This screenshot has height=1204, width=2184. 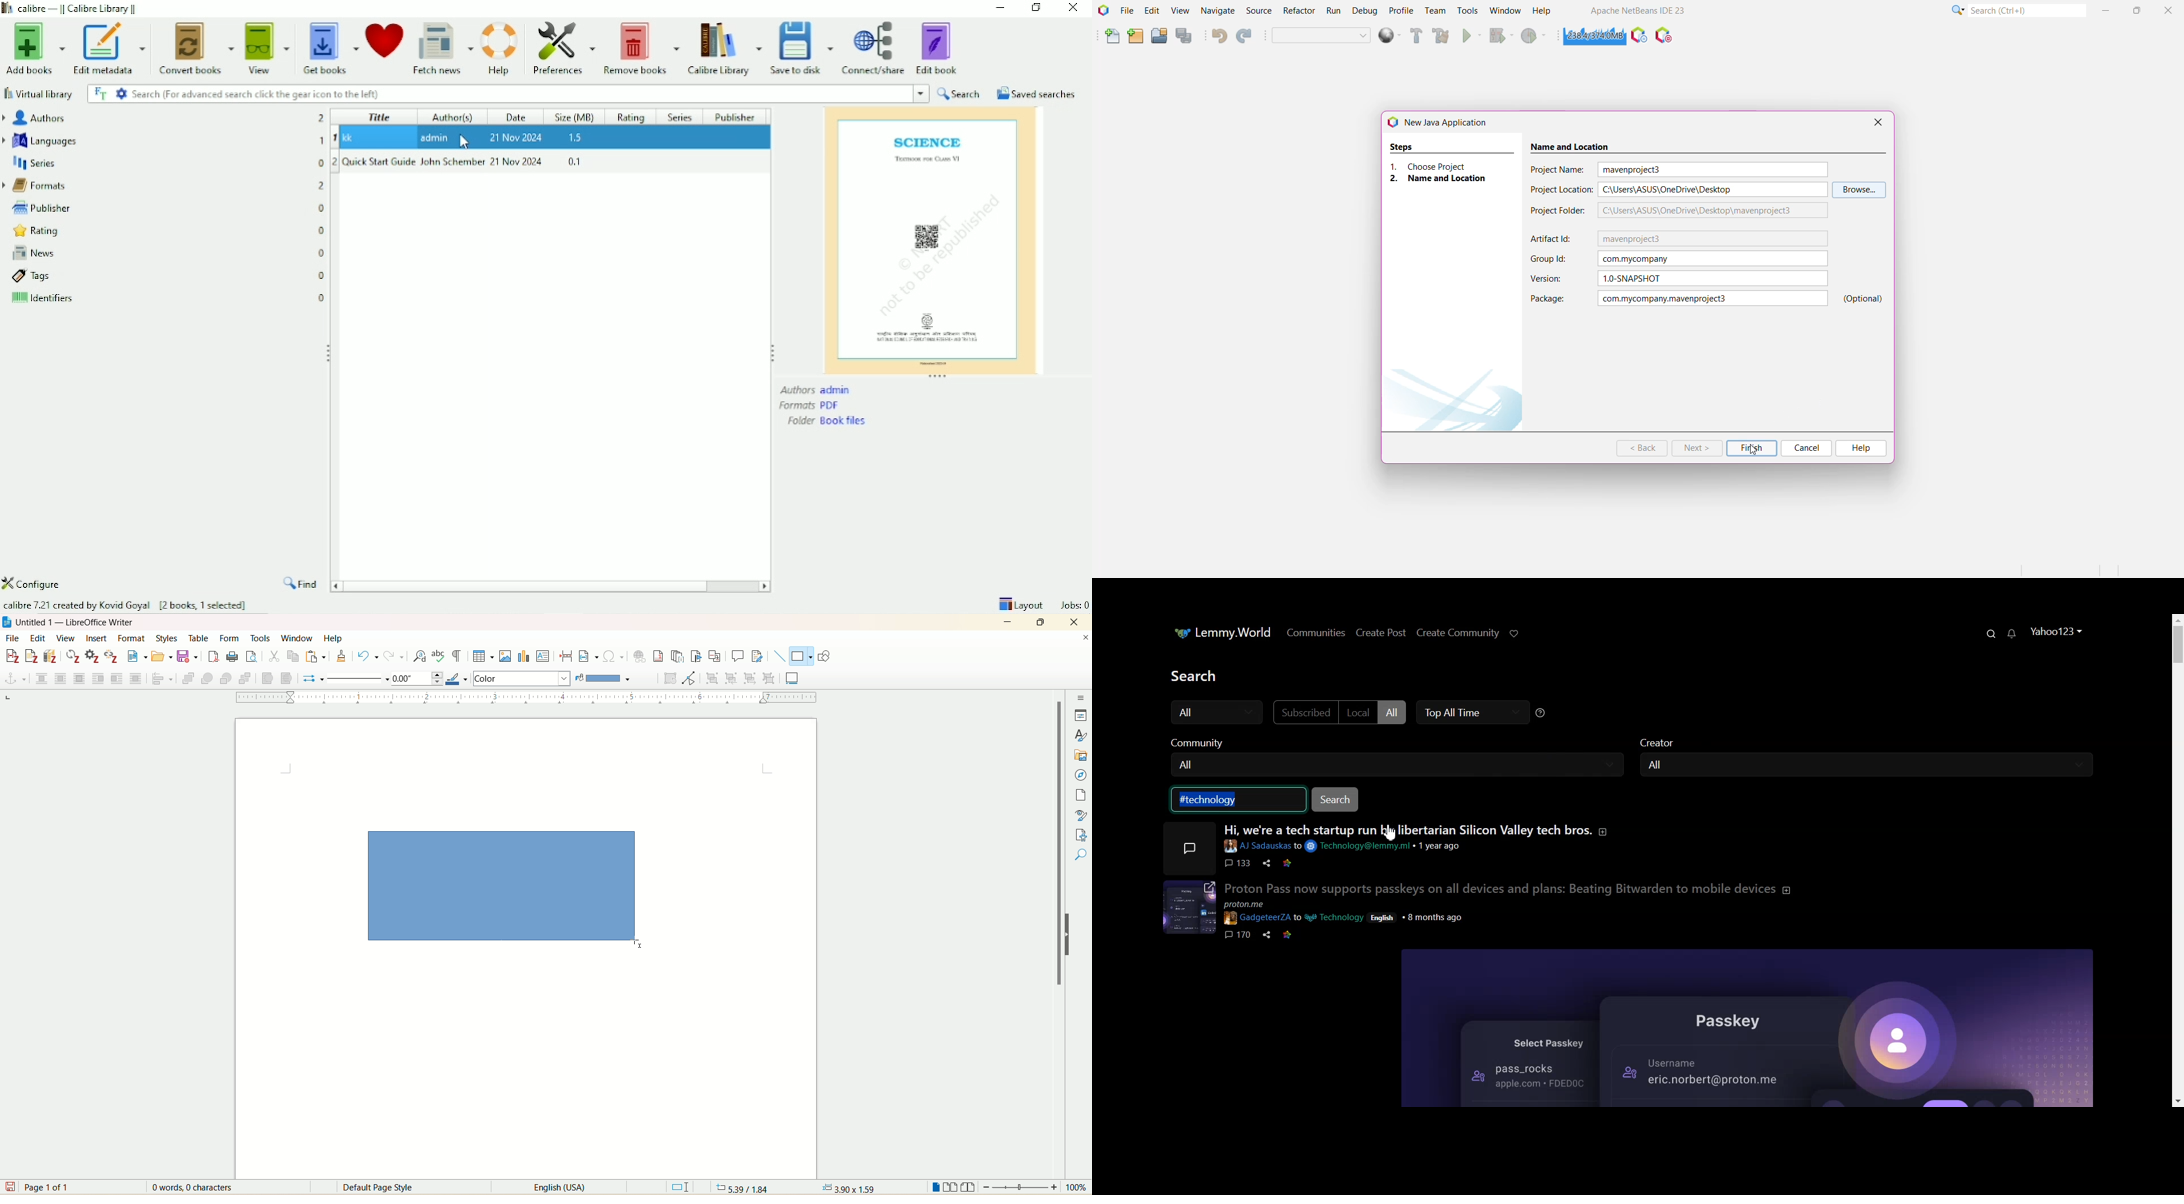 What do you see at coordinates (134, 638) in the screenshot?
I see `format` at bounding box center [134, 638].